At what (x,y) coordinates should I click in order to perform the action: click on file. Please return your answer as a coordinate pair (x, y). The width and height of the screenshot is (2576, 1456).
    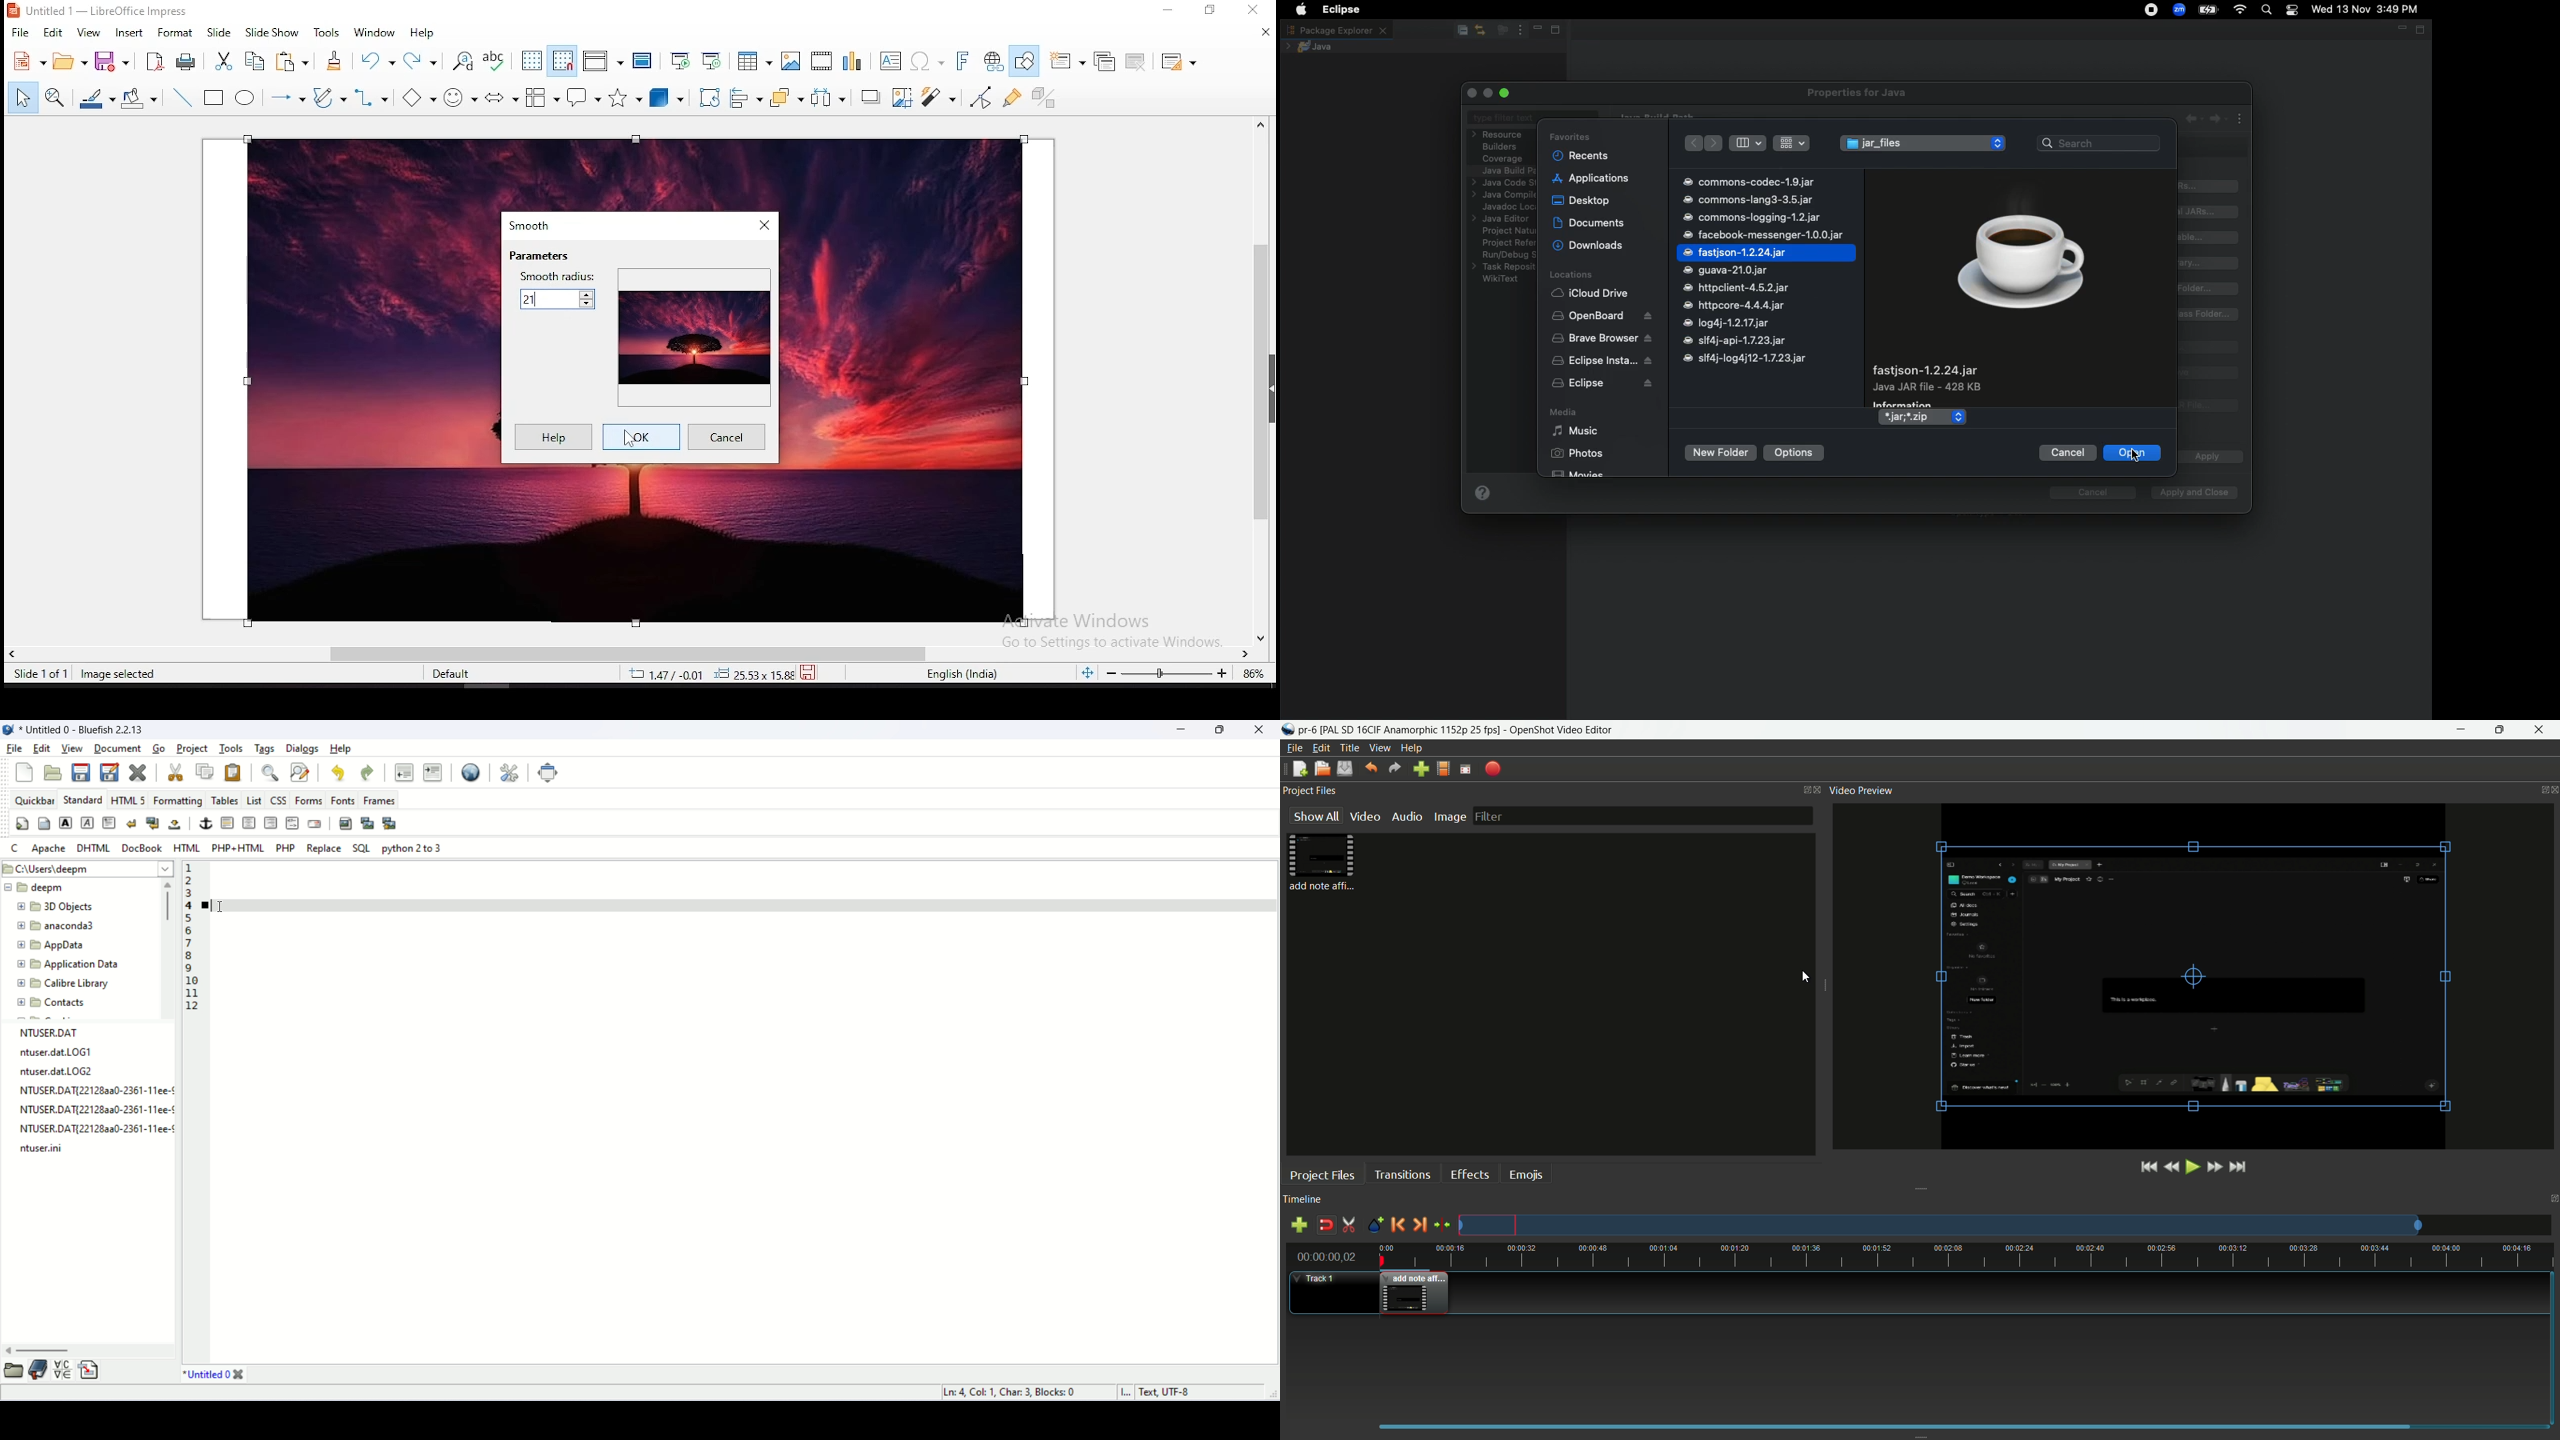
    Looking at the image, I should click on (15, 749).